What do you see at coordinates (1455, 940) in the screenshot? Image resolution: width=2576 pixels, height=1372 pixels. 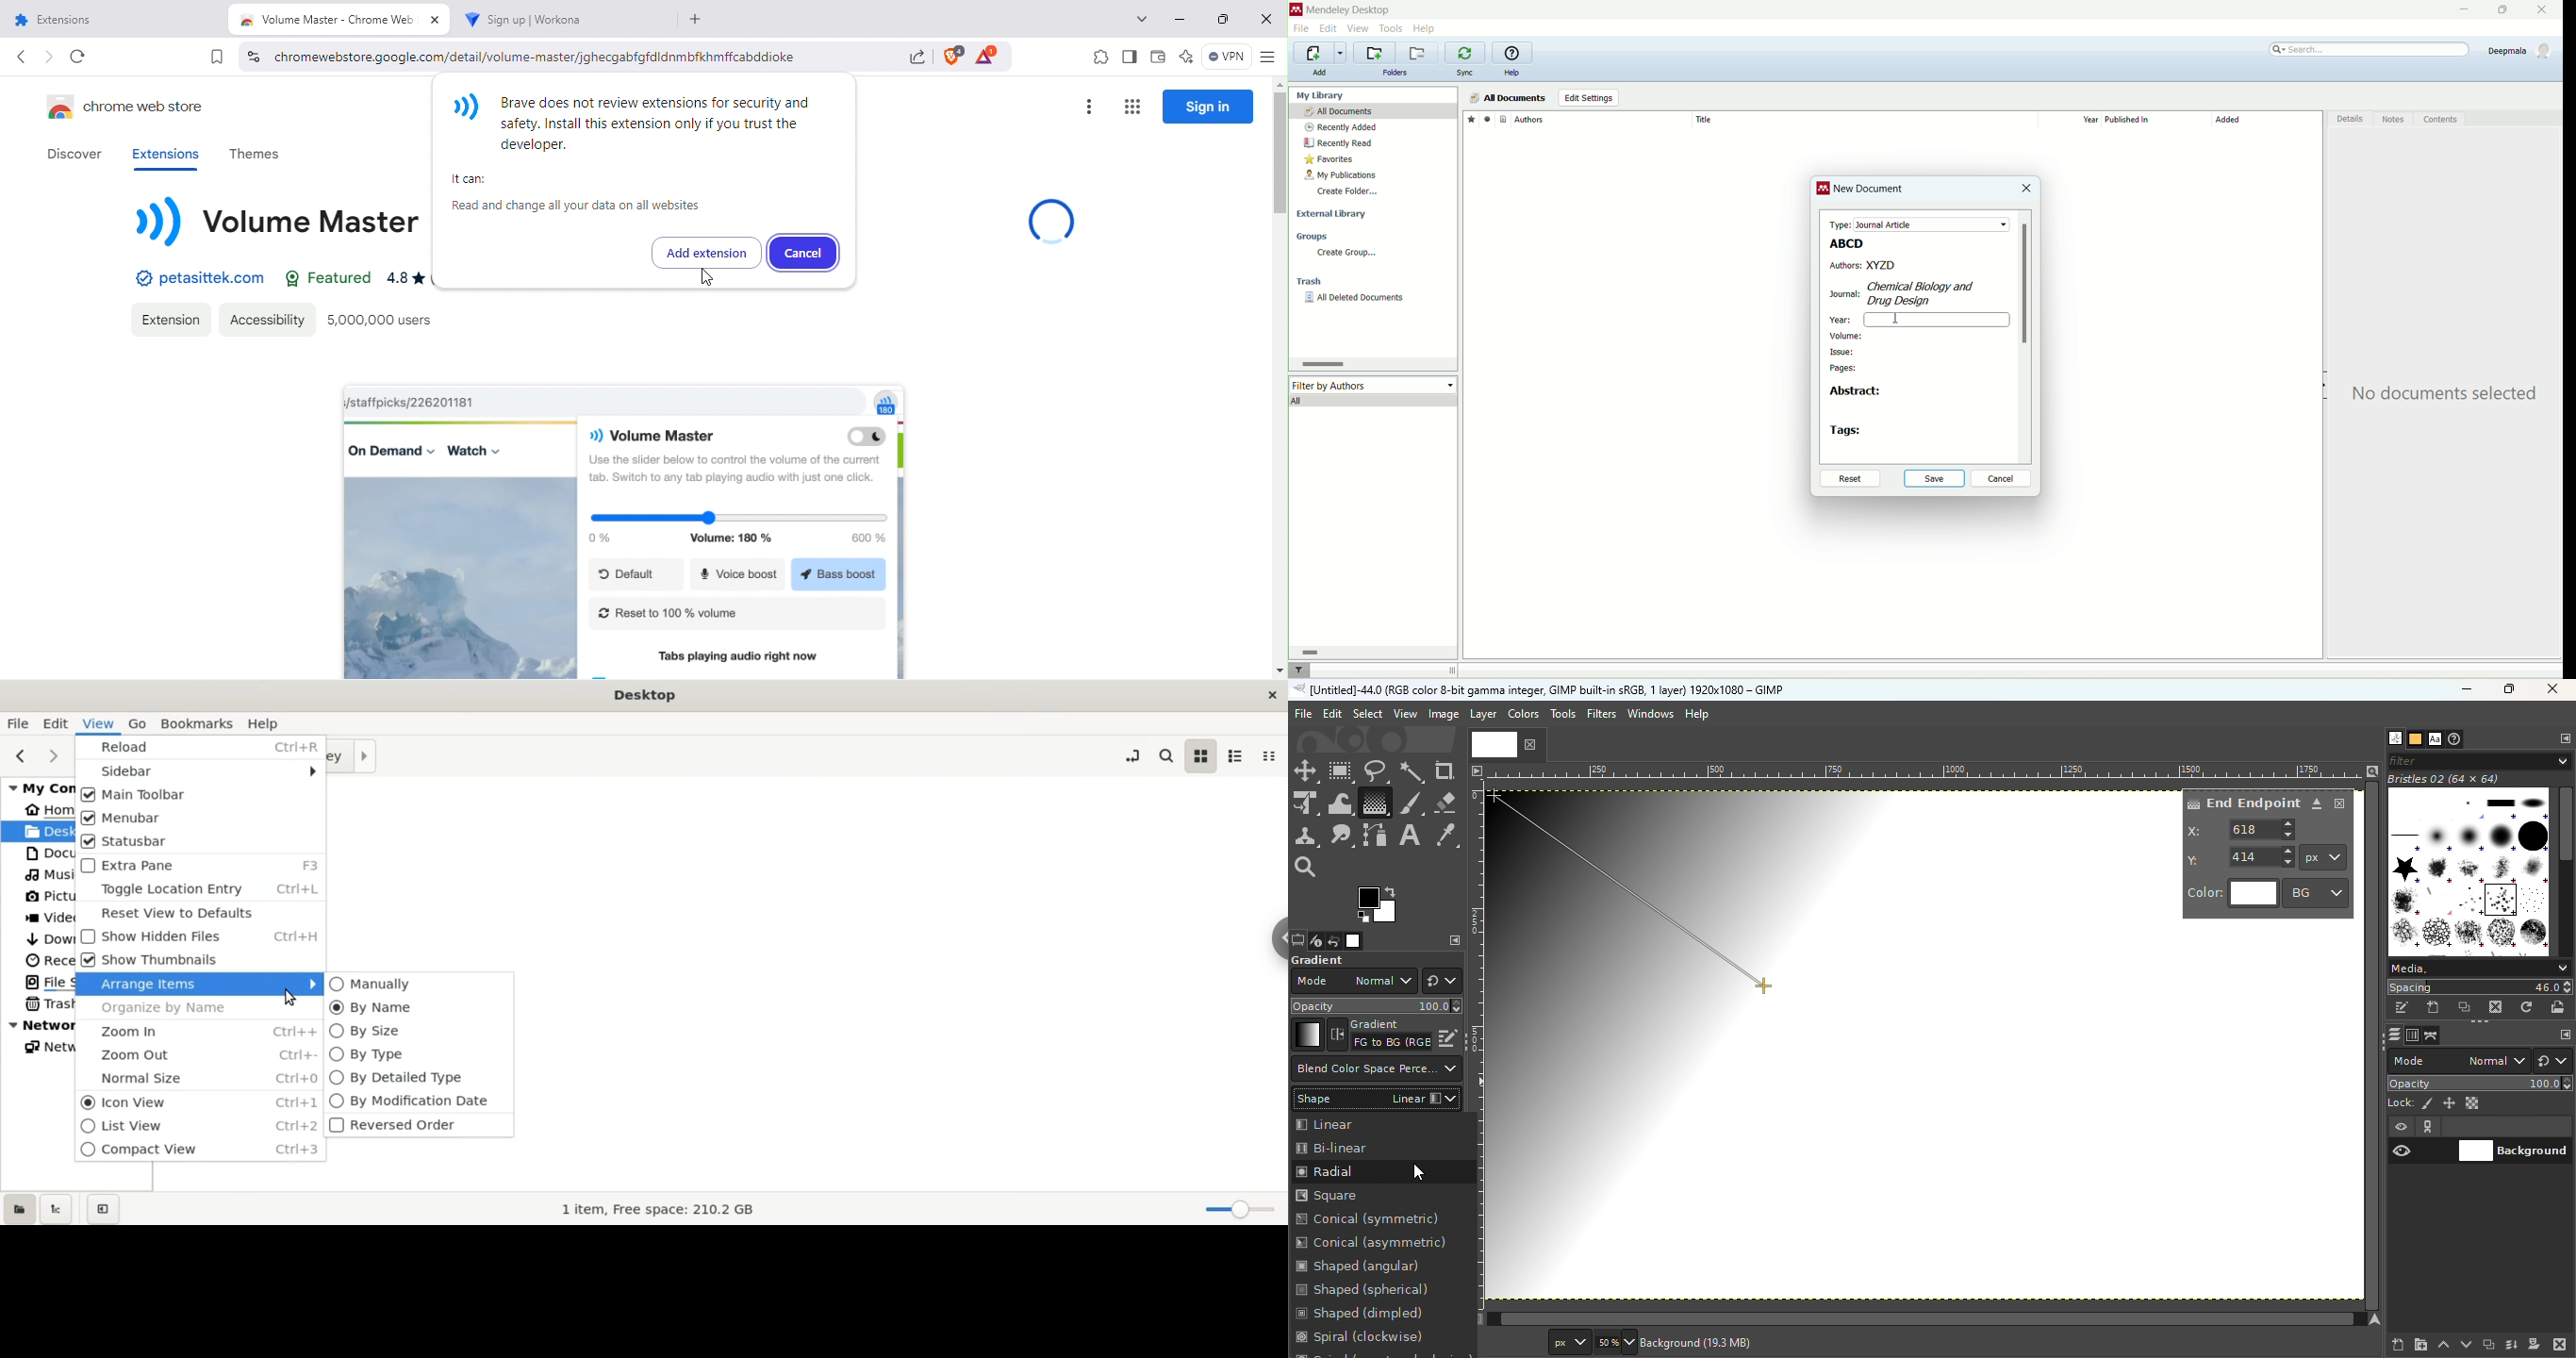 I see `Configure this tab` at bounding box center [1455, 940].